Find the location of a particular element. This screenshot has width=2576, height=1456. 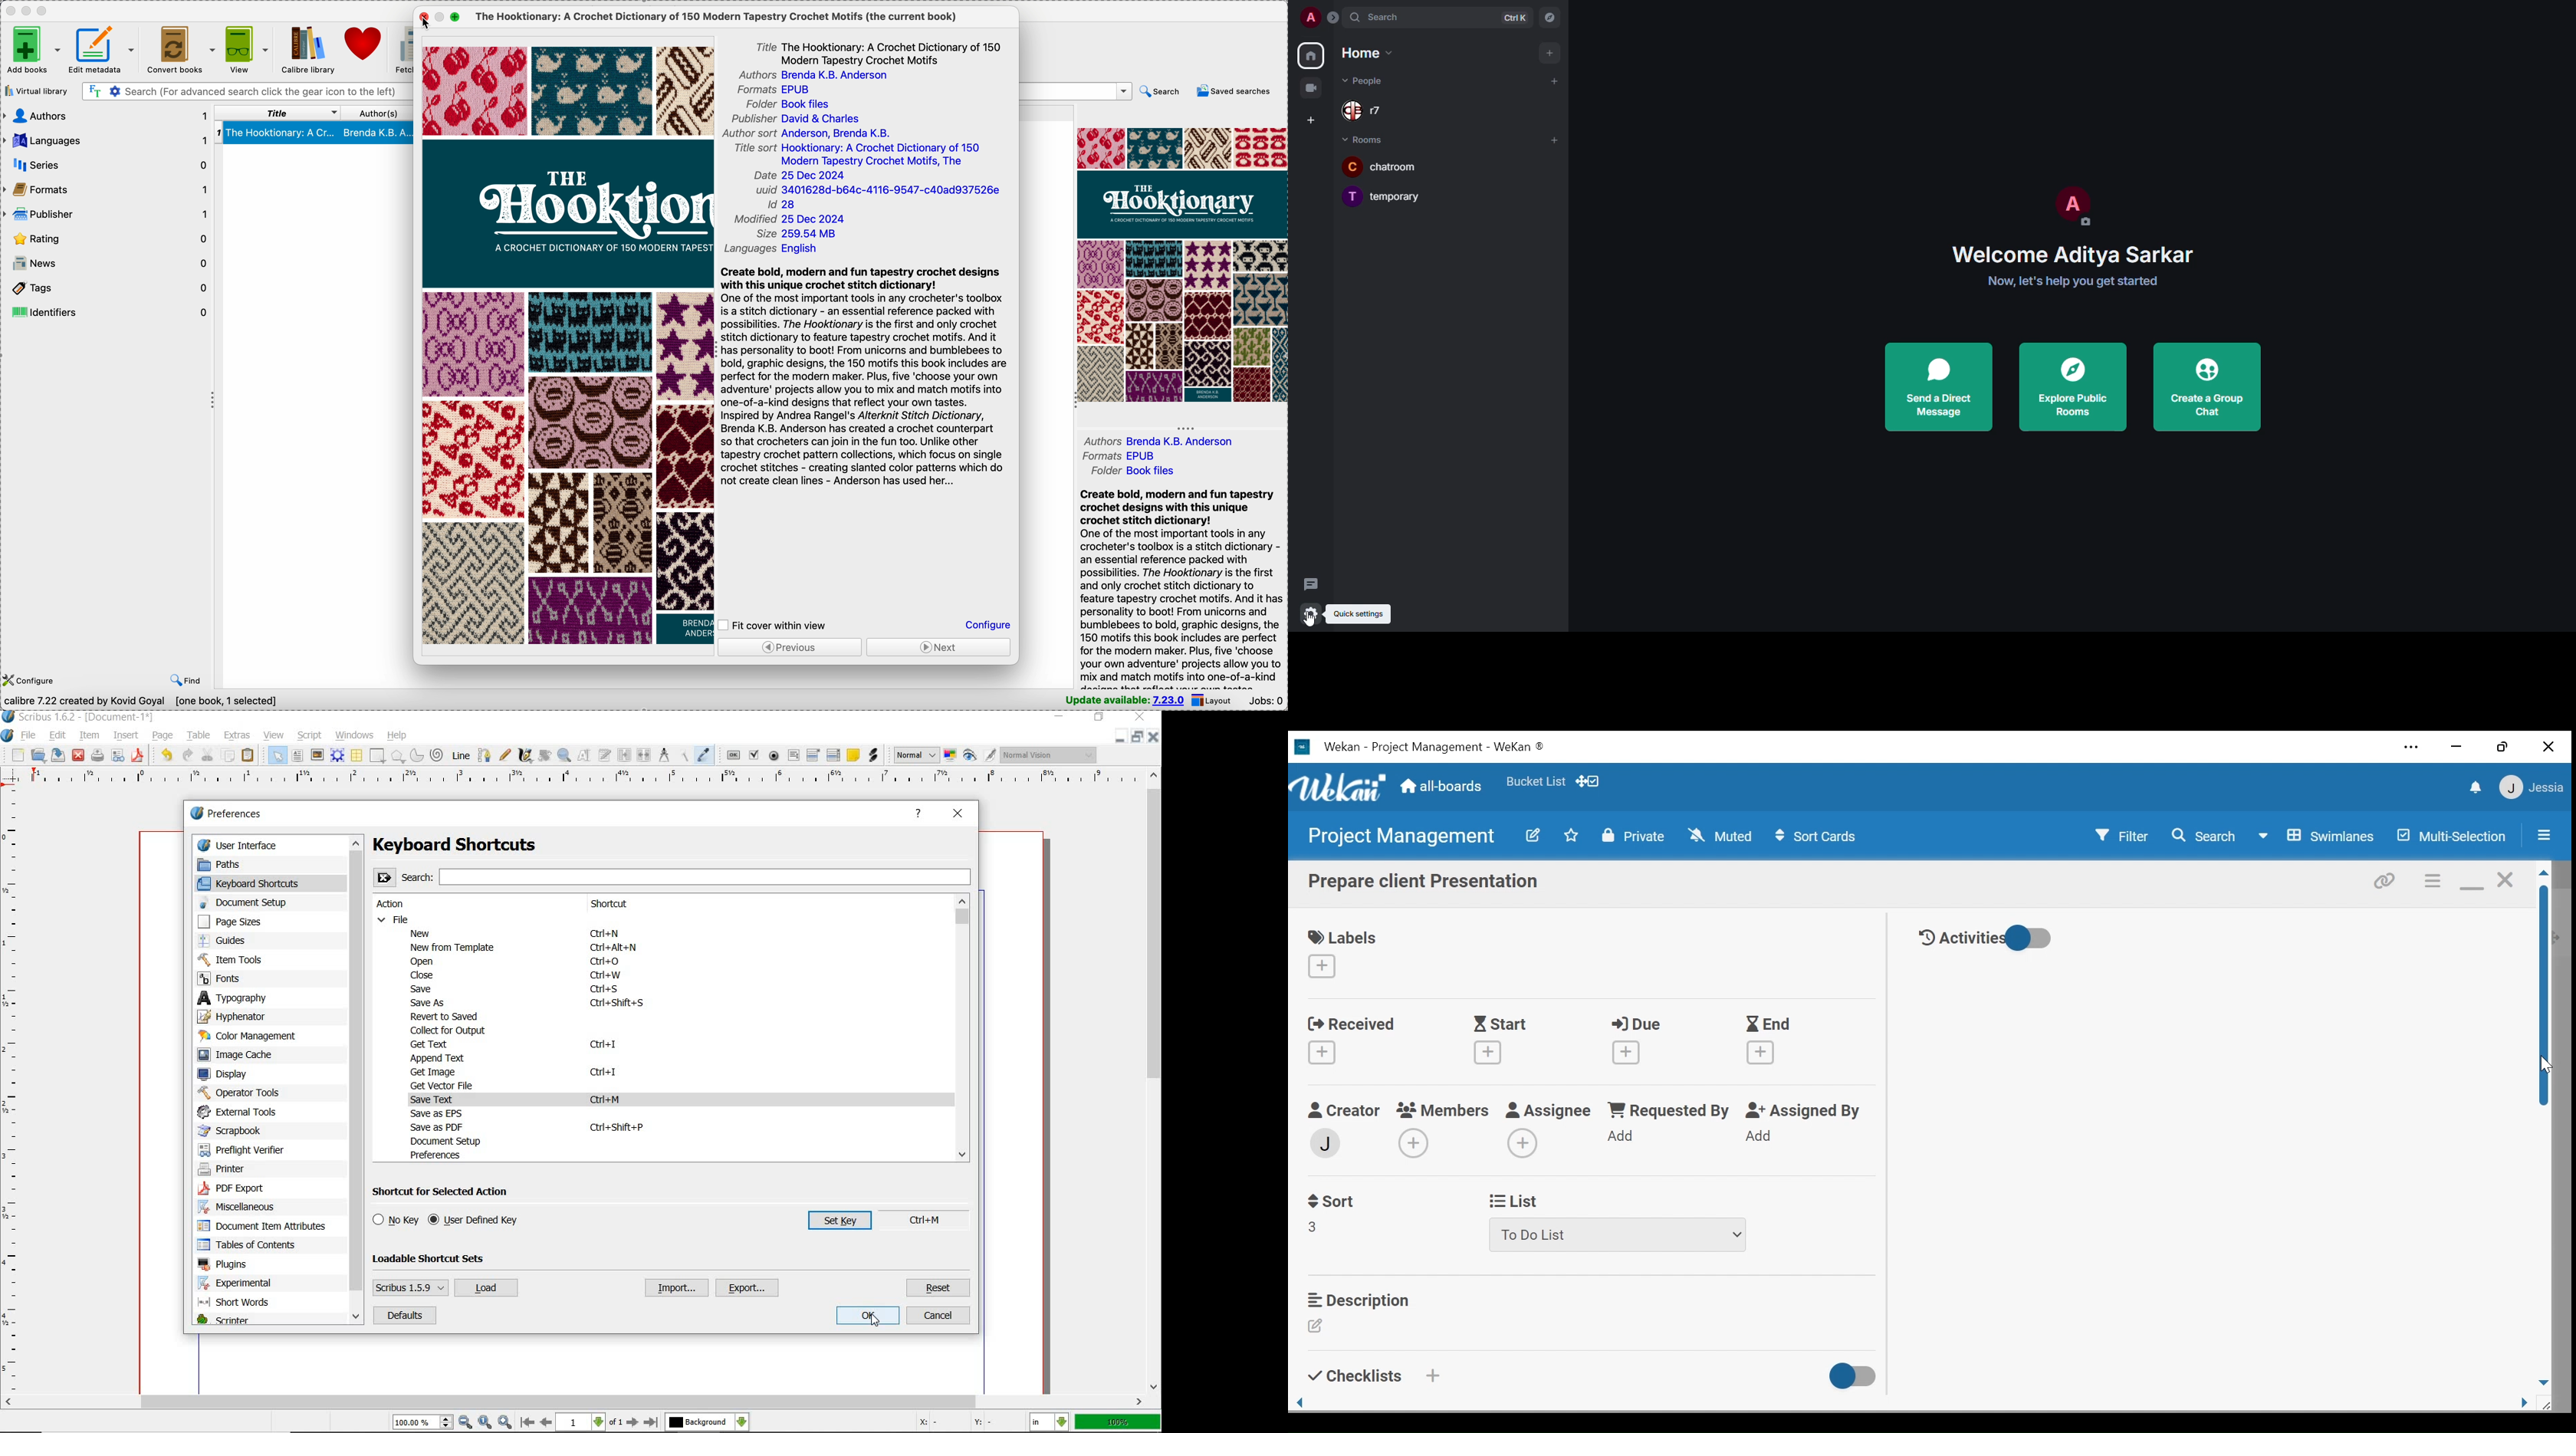

coordinates is located at coordinates (962, 1425).